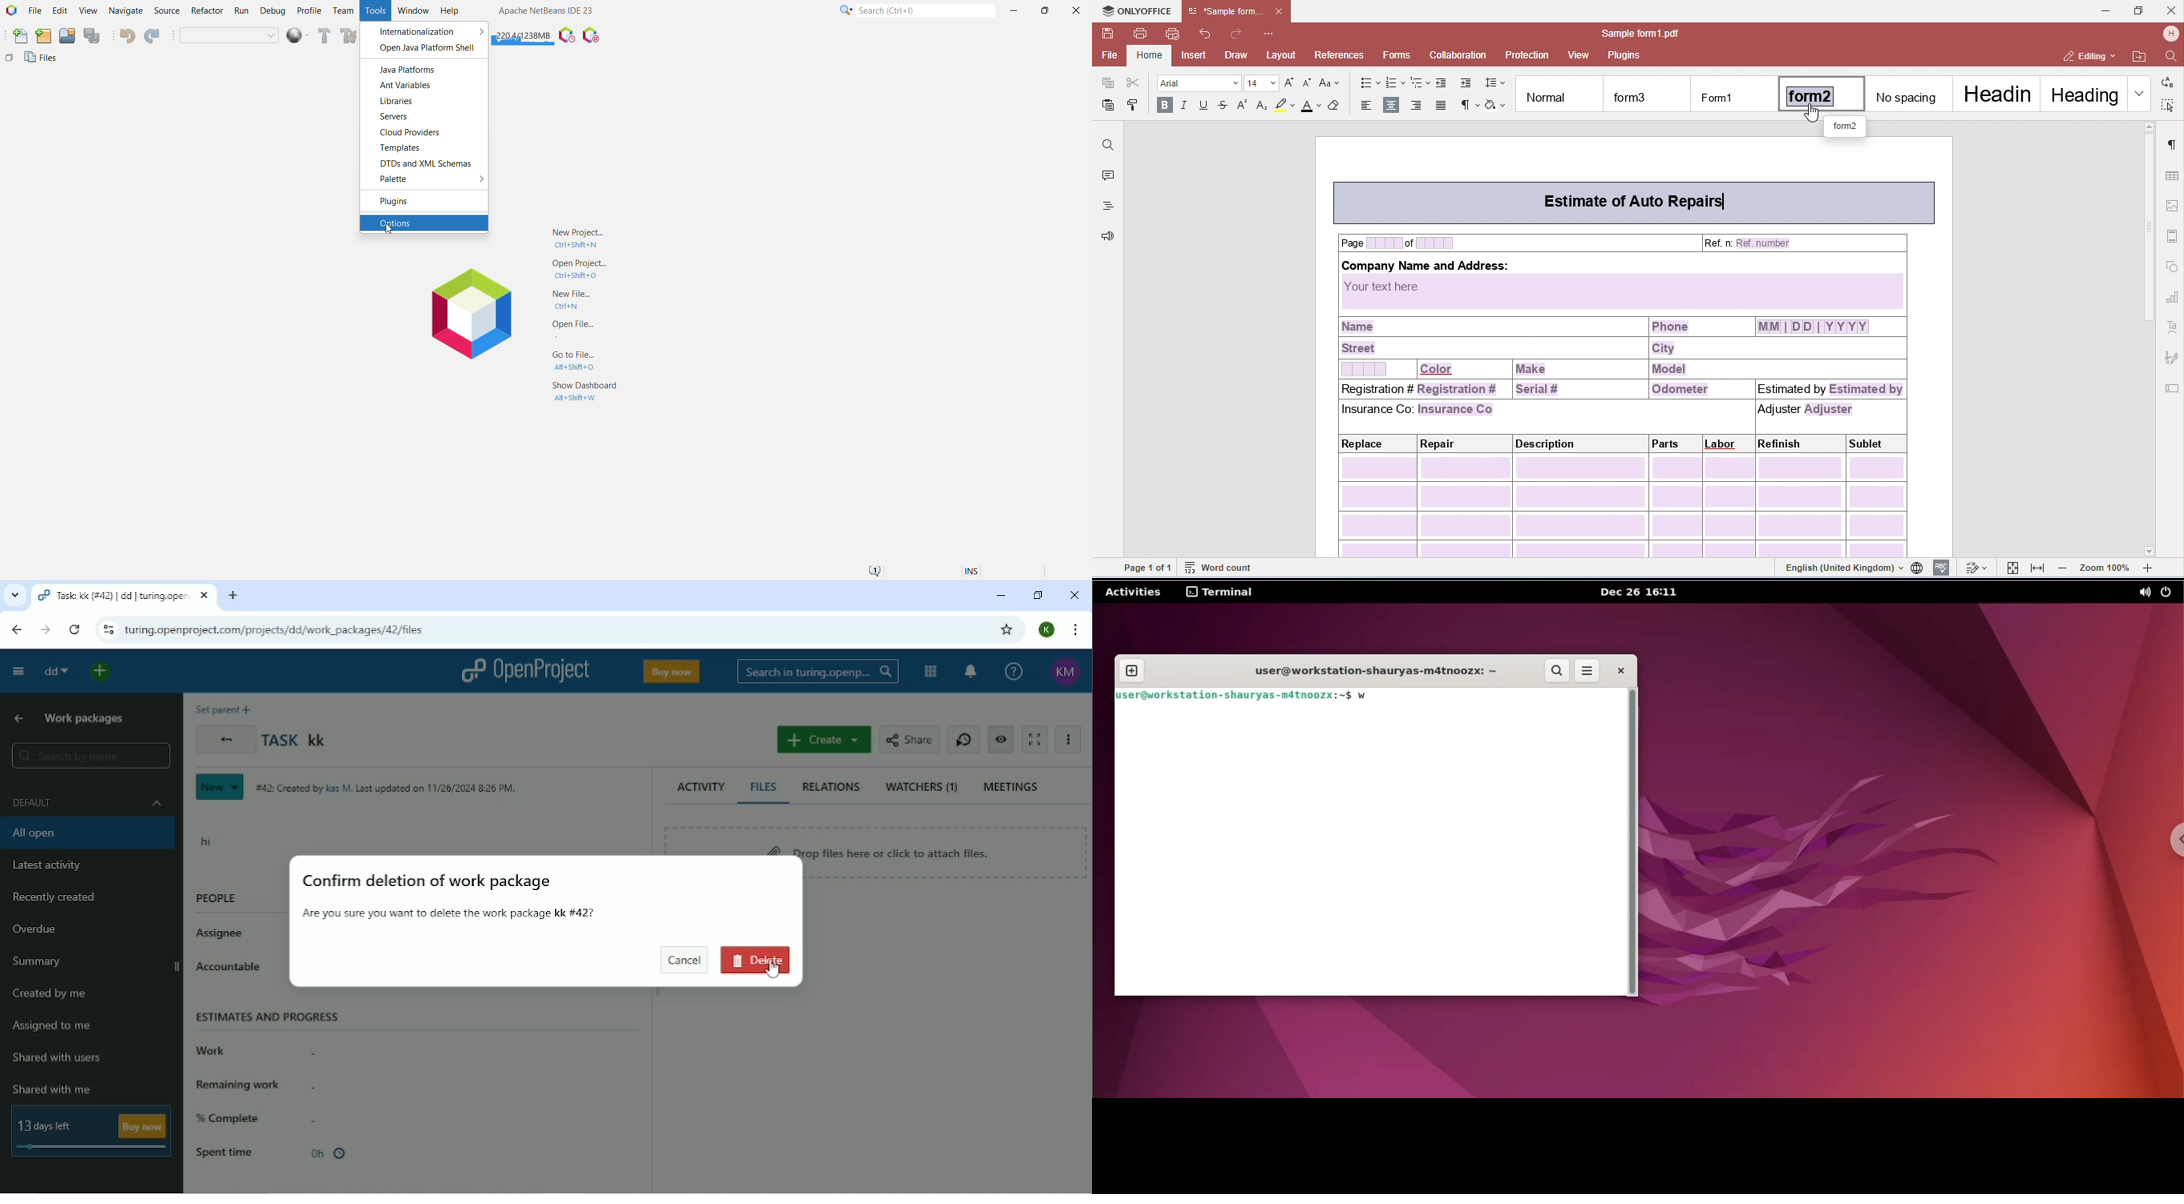  Describe the element at coordinates (1586, 671) in the screenshot. I see `menu` at that location.